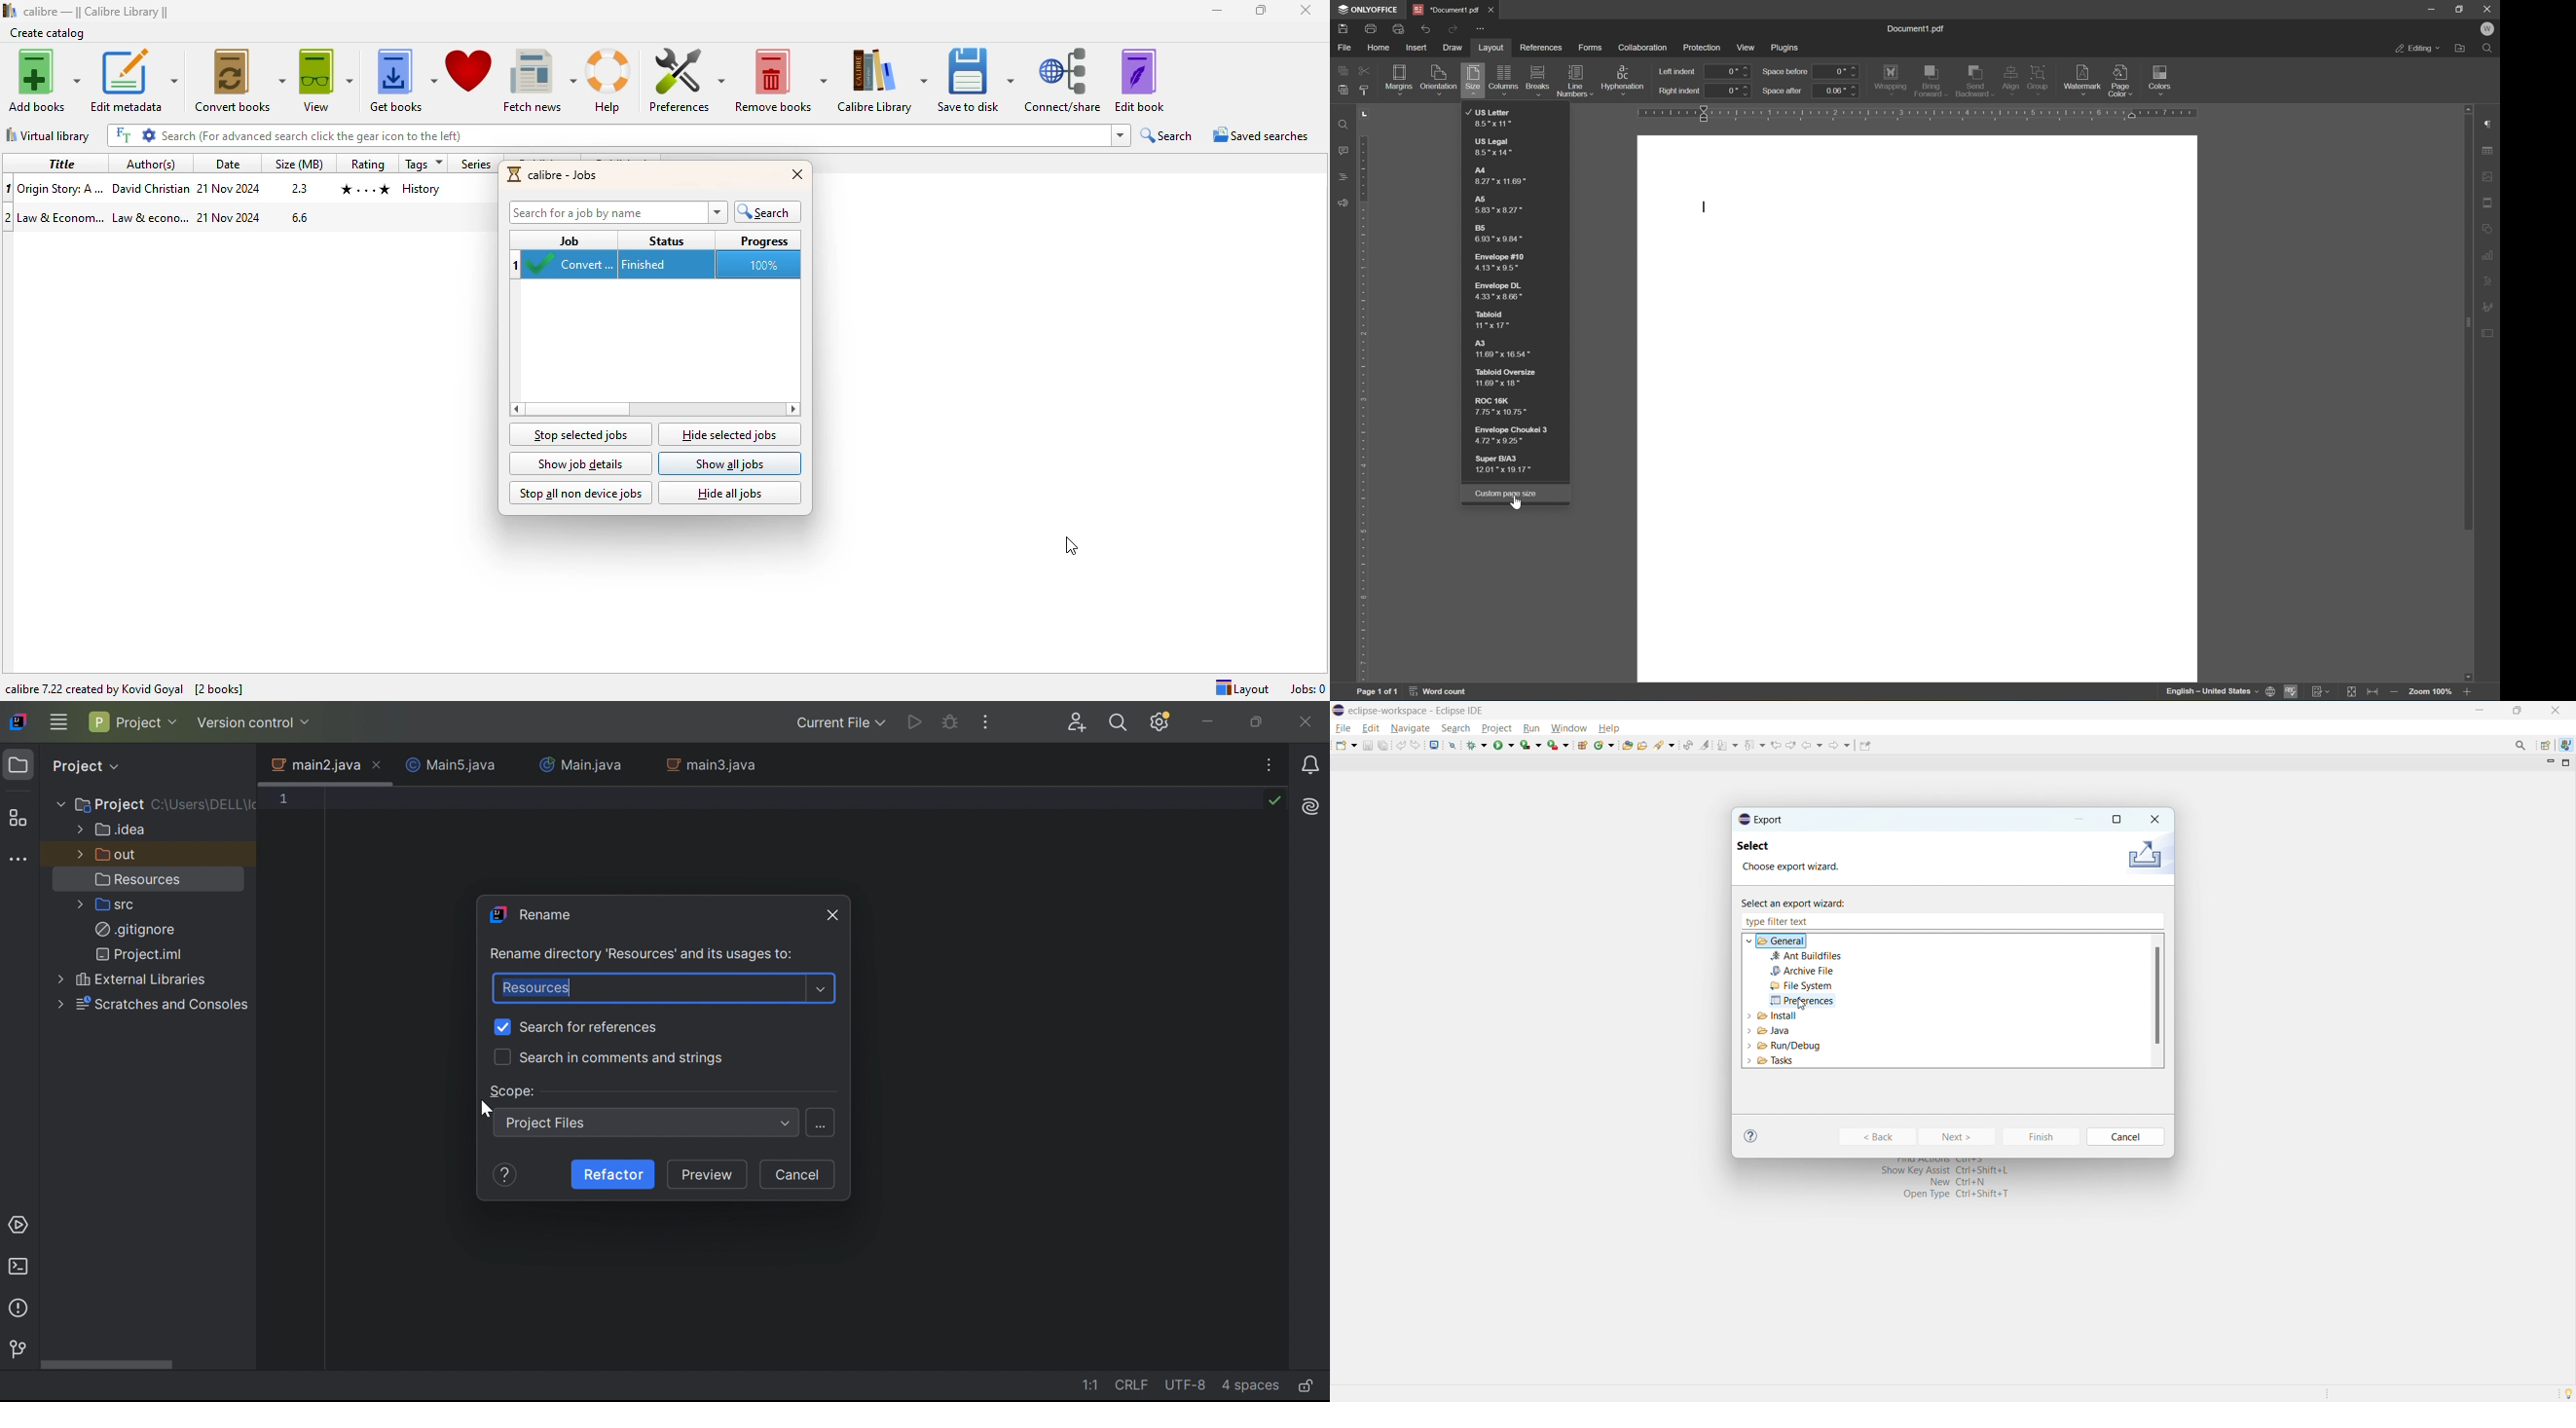 The image size is (2576, 1428). Describe the element at coordinates (470, 72) in the screenshot. I see `donate to support calibre` at that location.